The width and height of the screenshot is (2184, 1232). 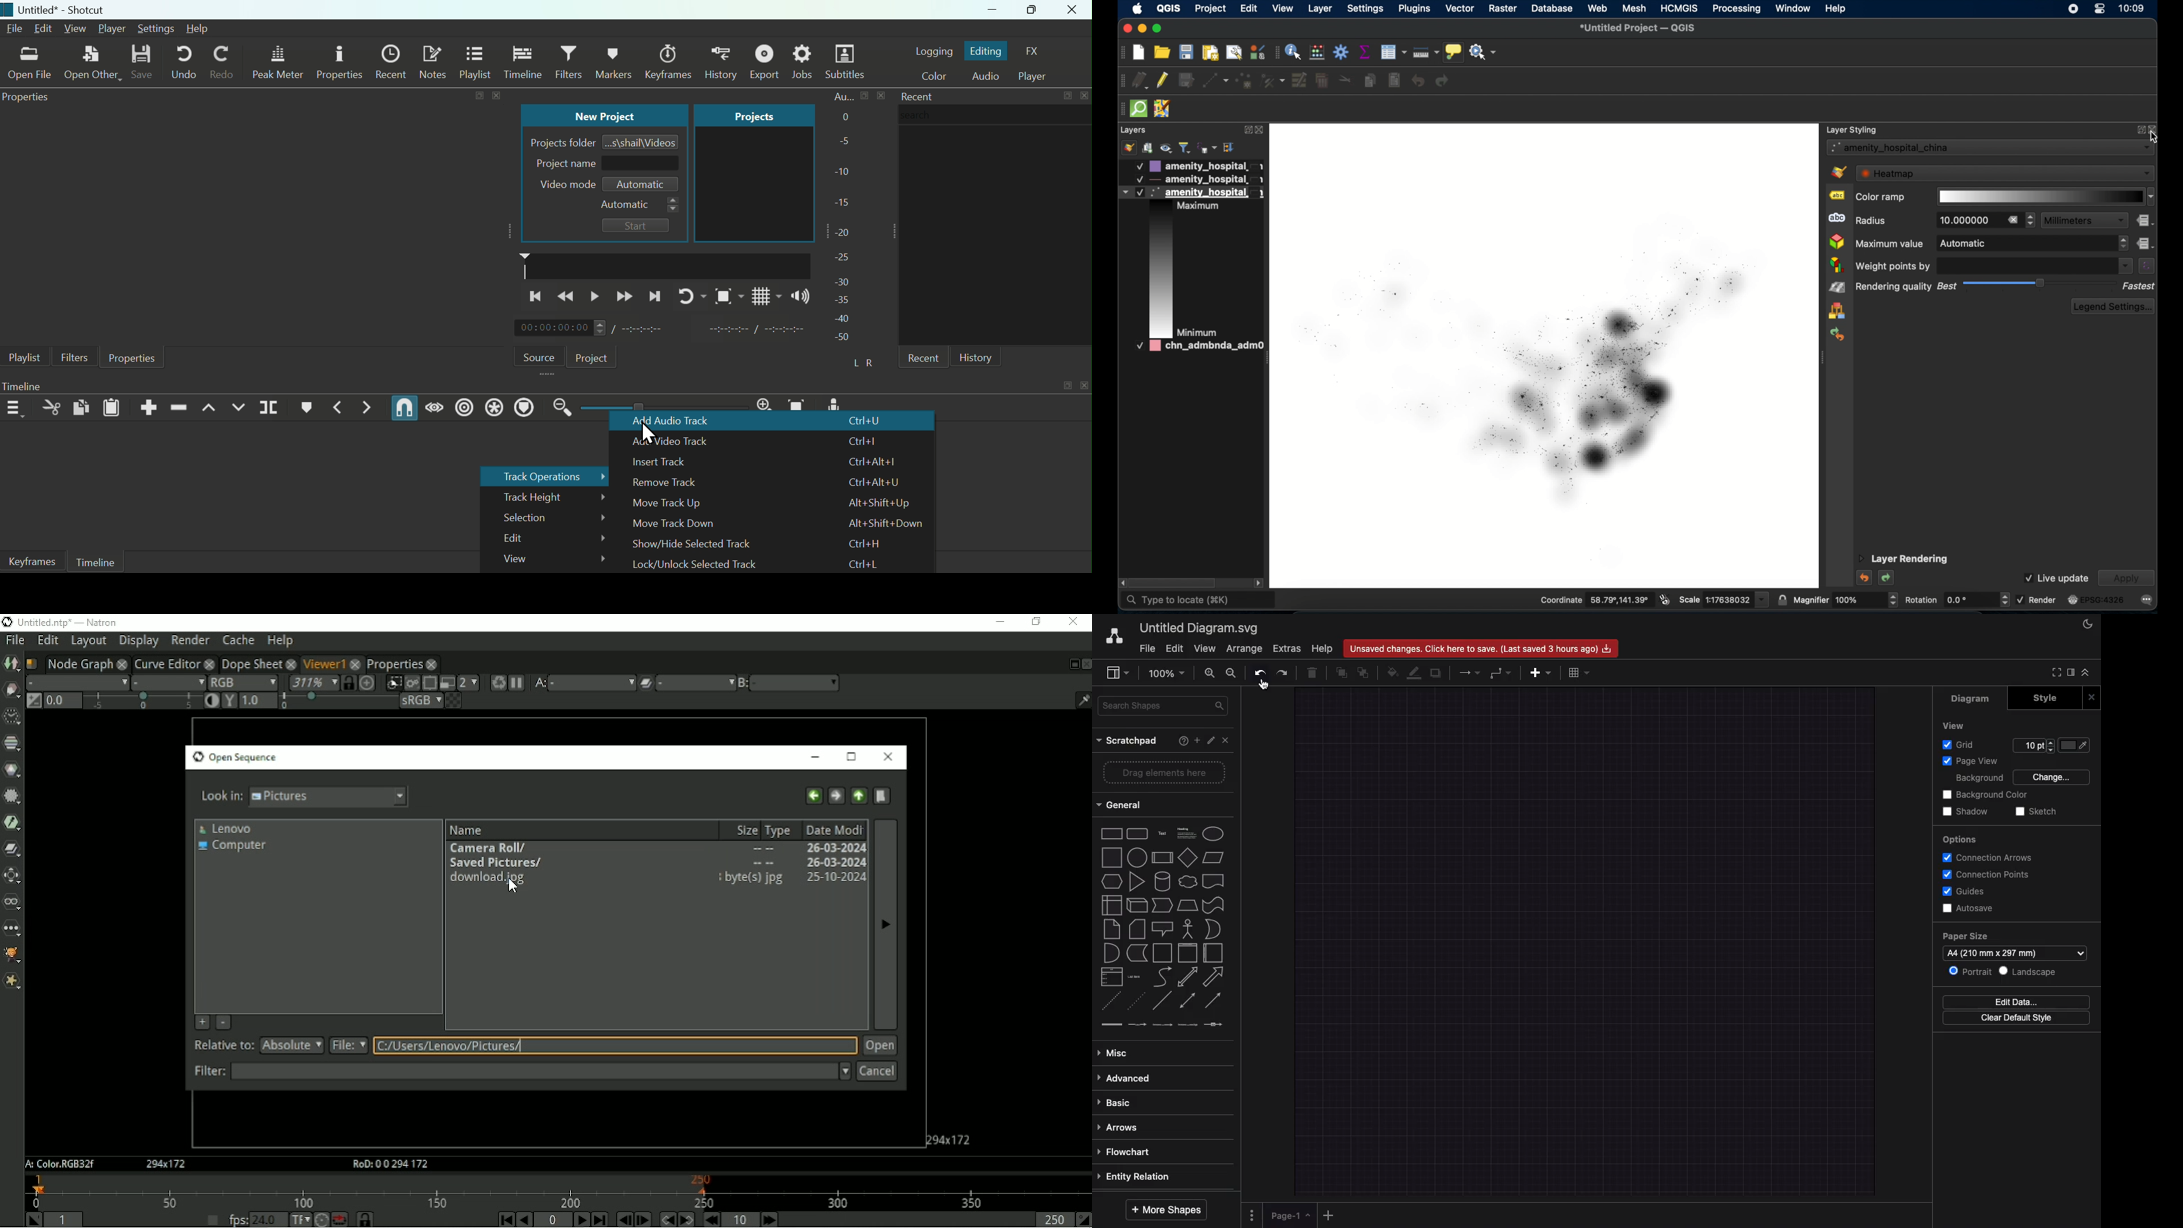 I want to click on save edits, so click(x=1188, y=81).